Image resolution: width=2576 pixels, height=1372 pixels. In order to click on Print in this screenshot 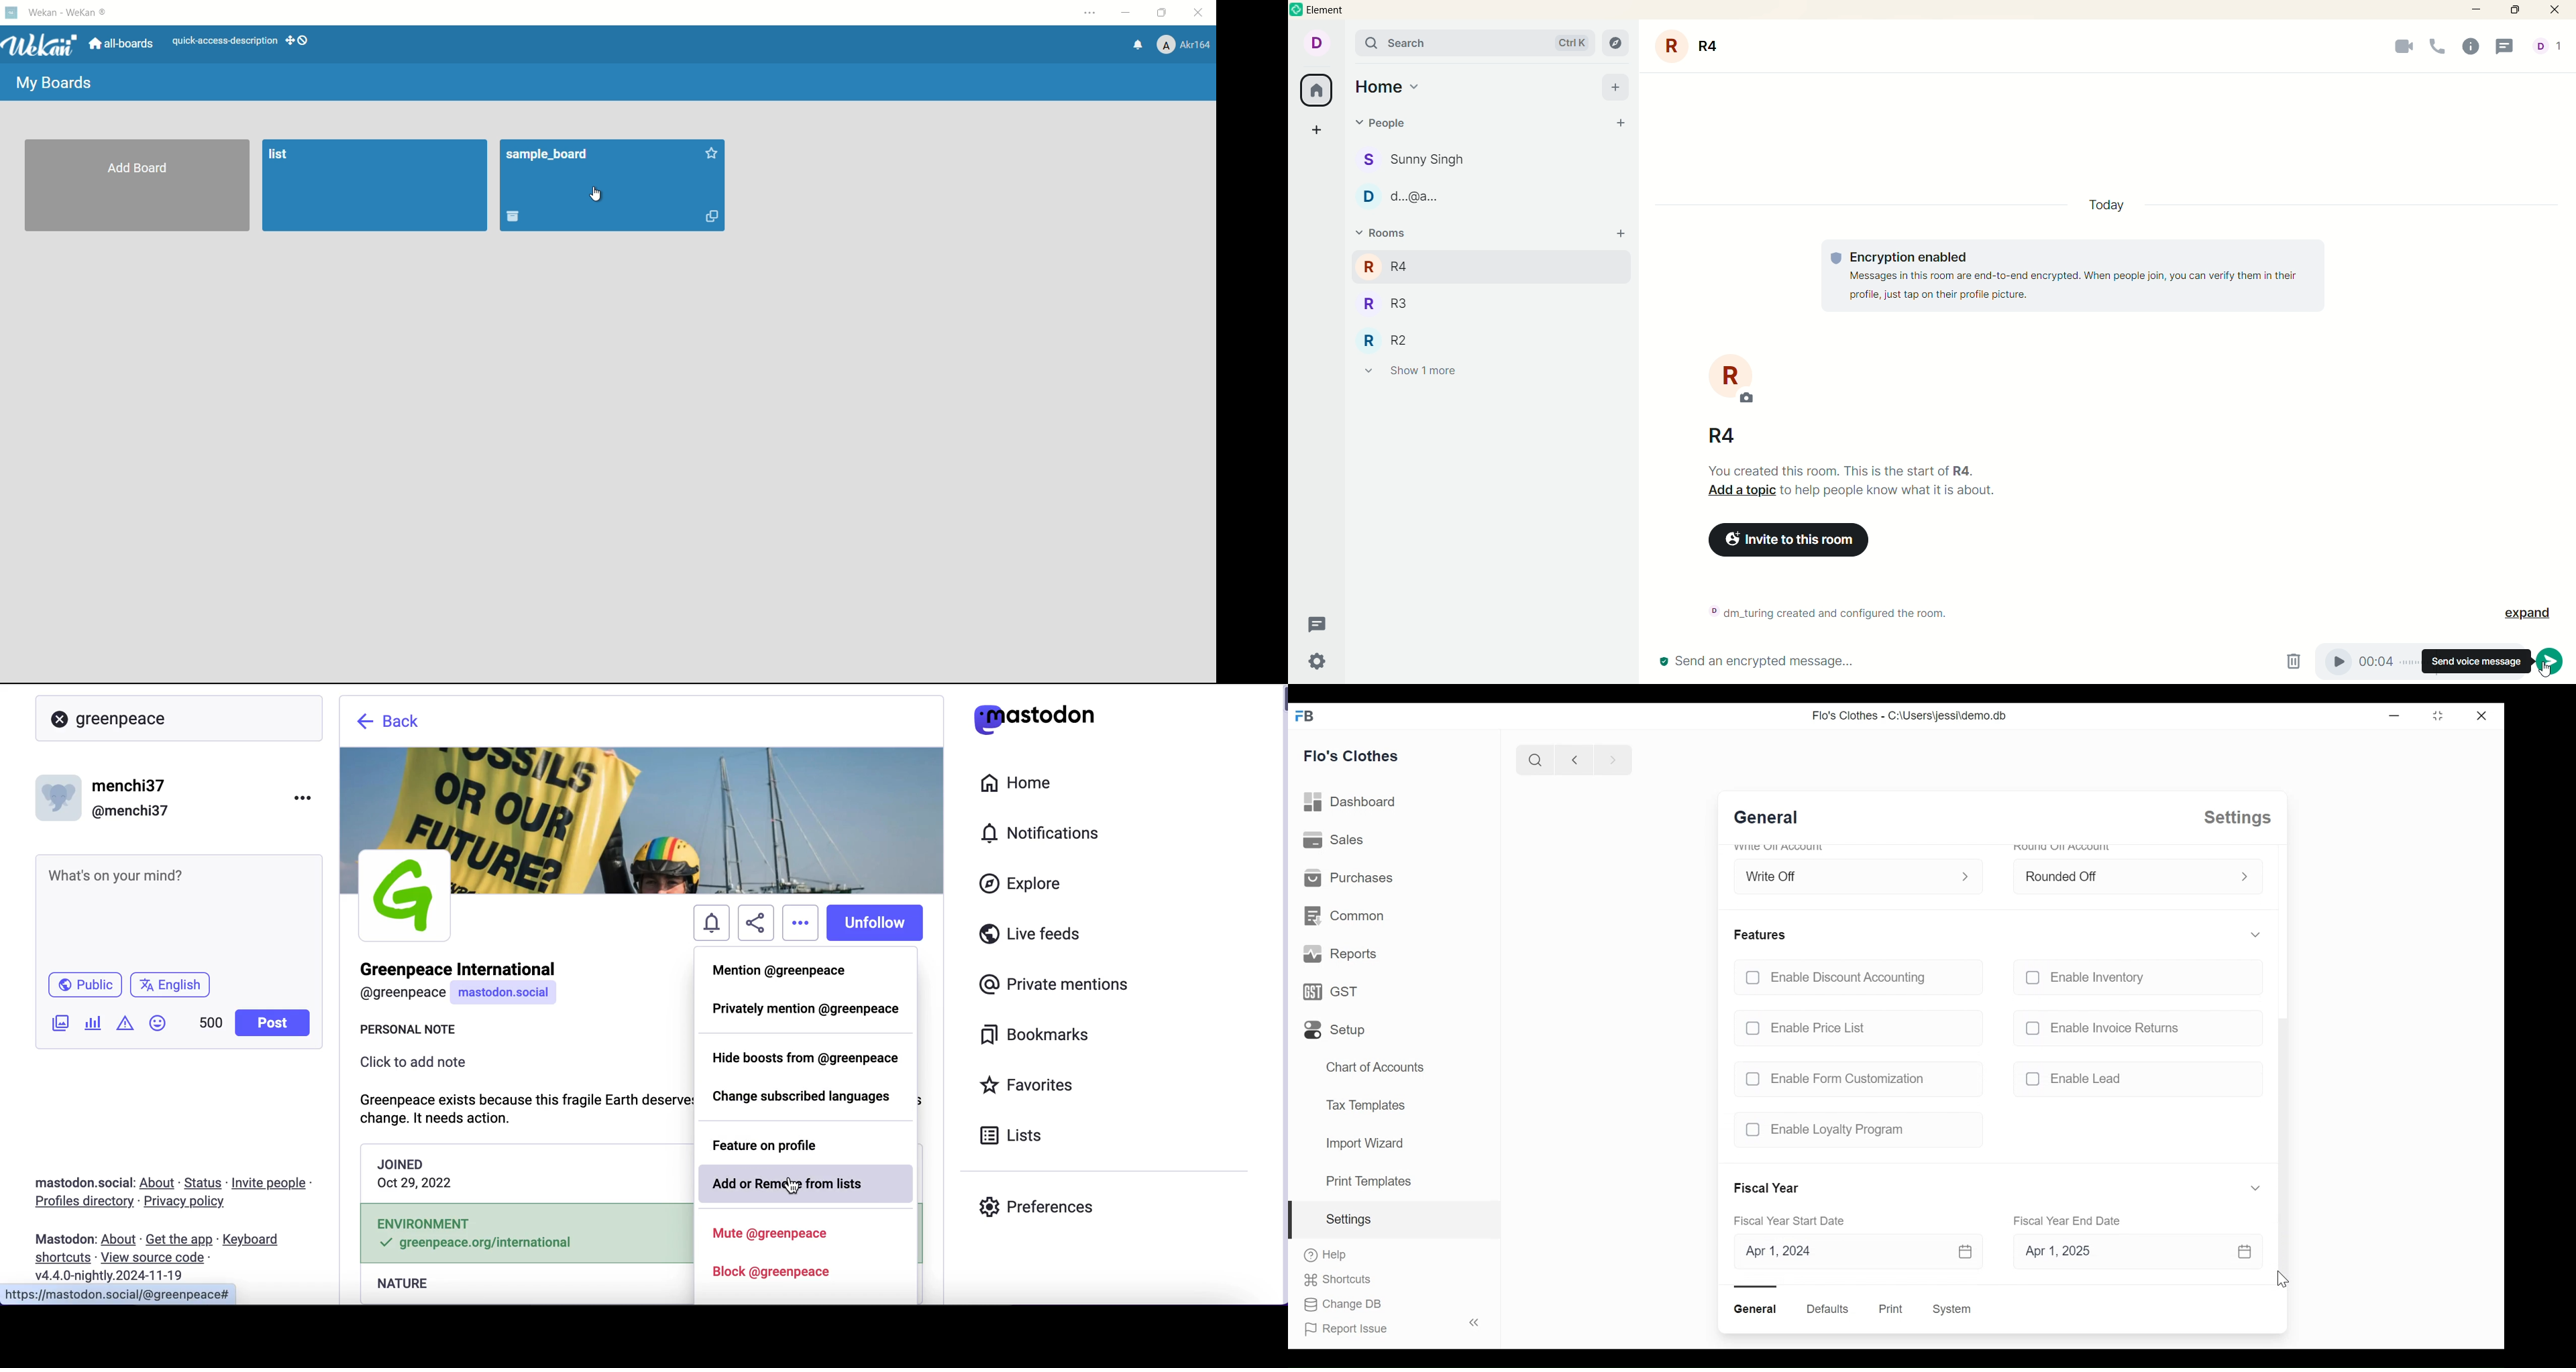, I will do `click(1889, 1309)`.